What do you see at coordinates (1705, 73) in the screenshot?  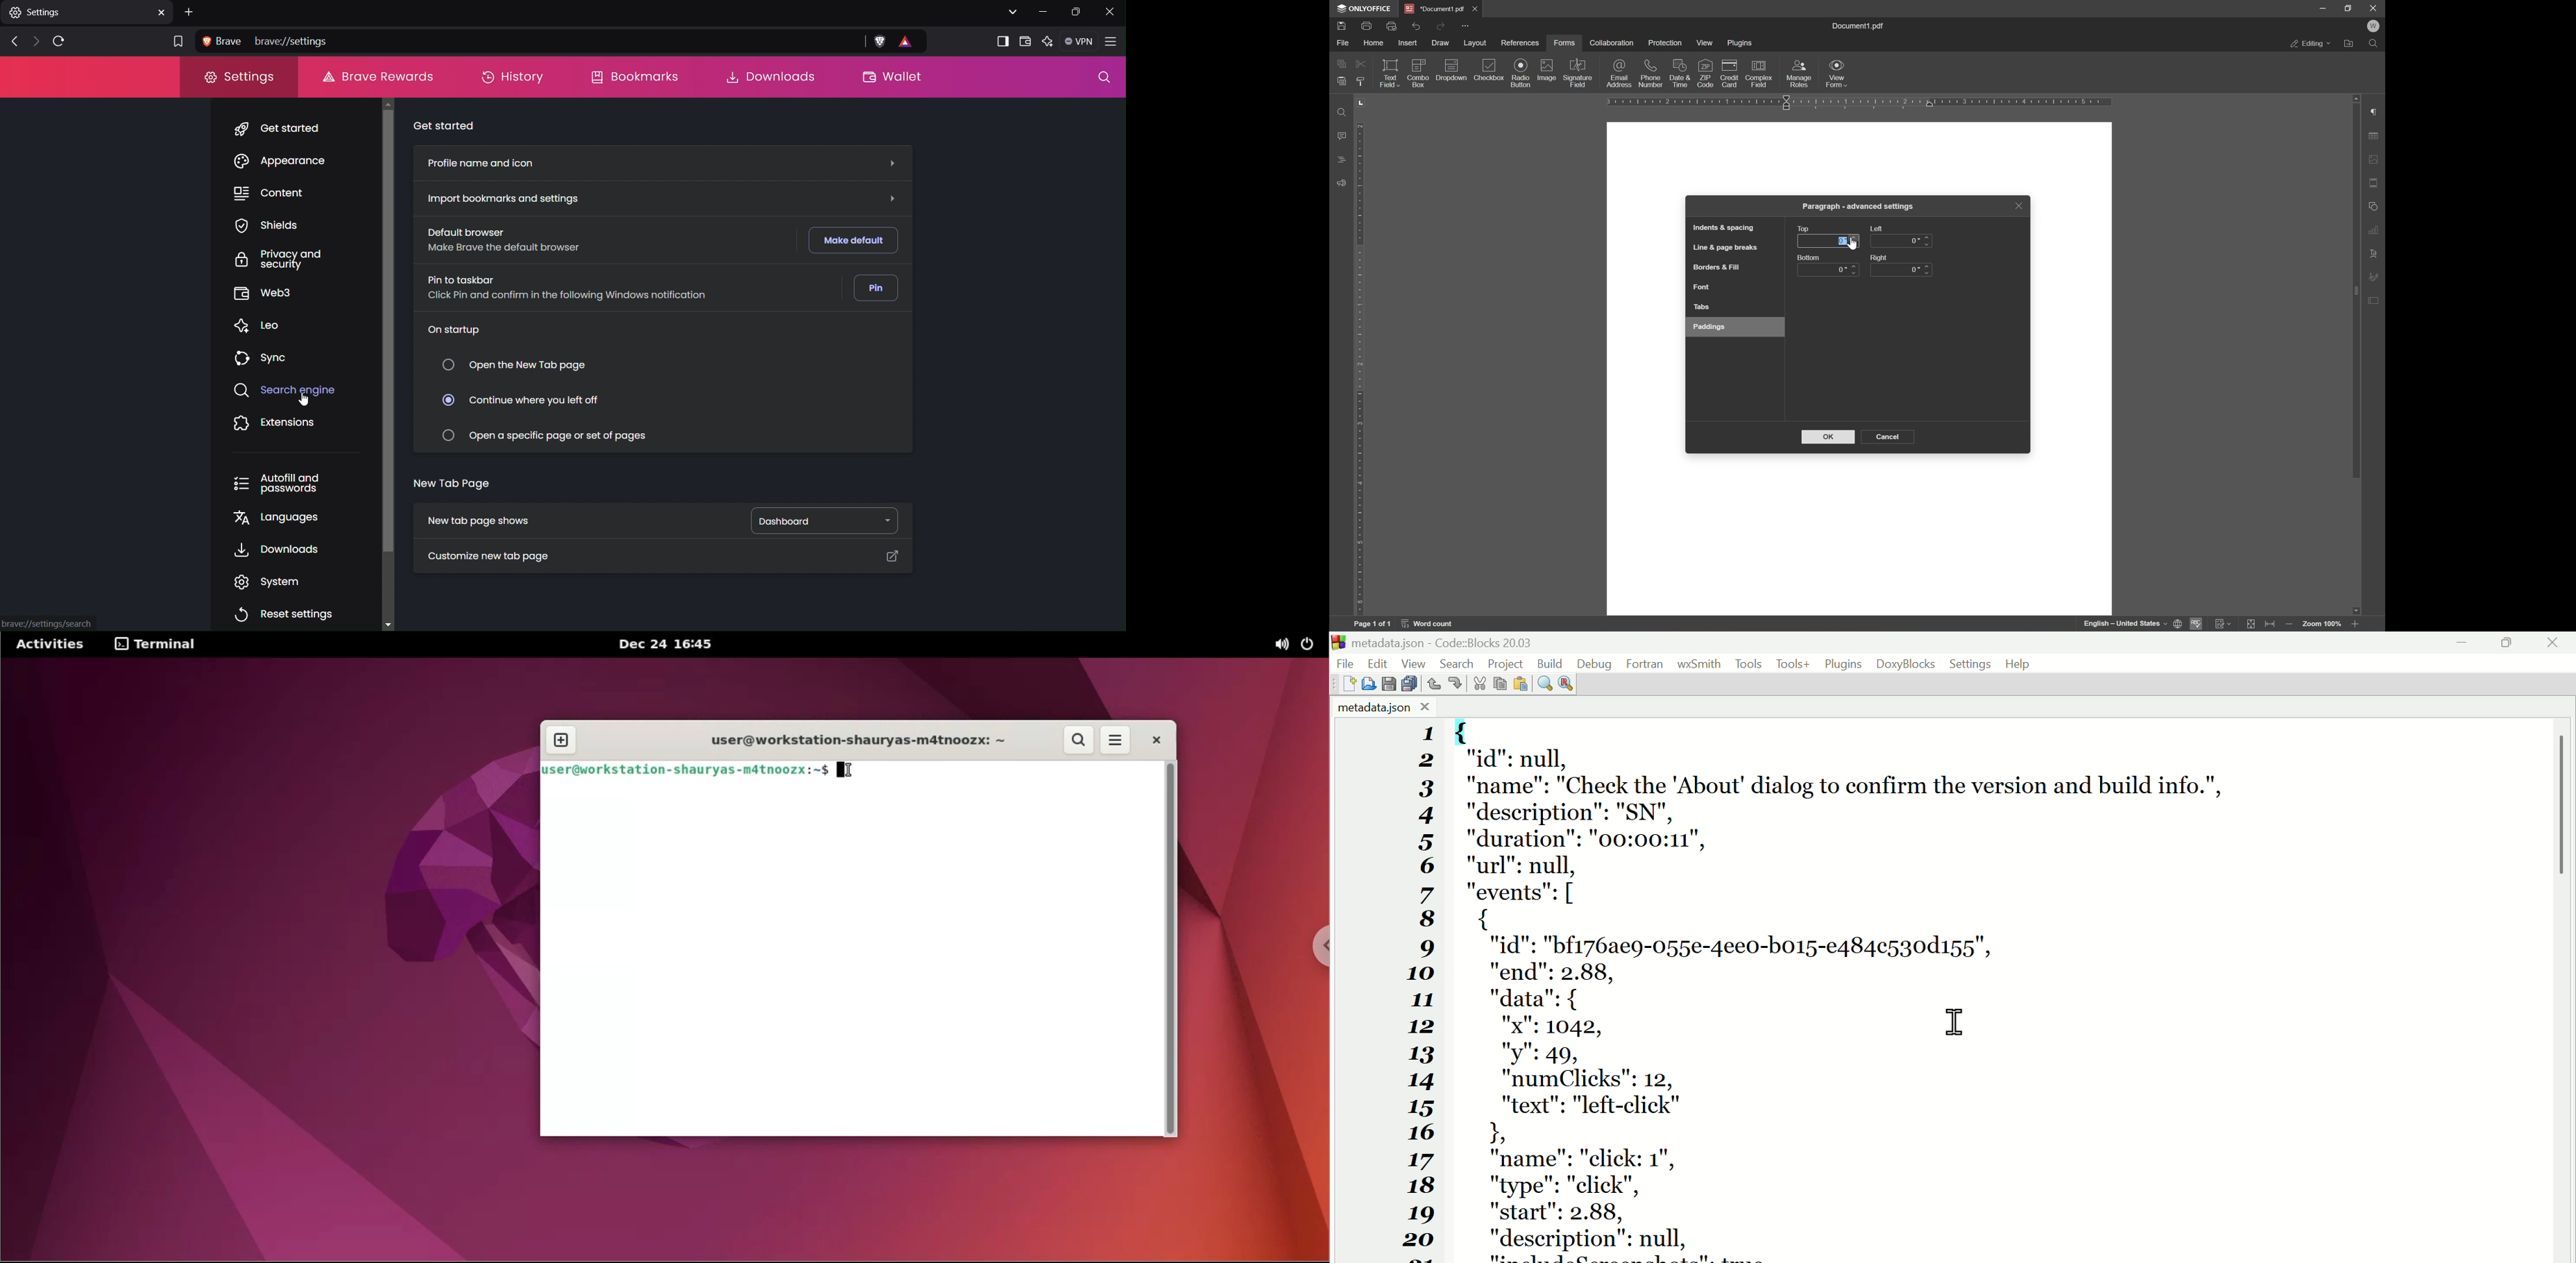 I see `zip code` at bounding box center [1705, 73].